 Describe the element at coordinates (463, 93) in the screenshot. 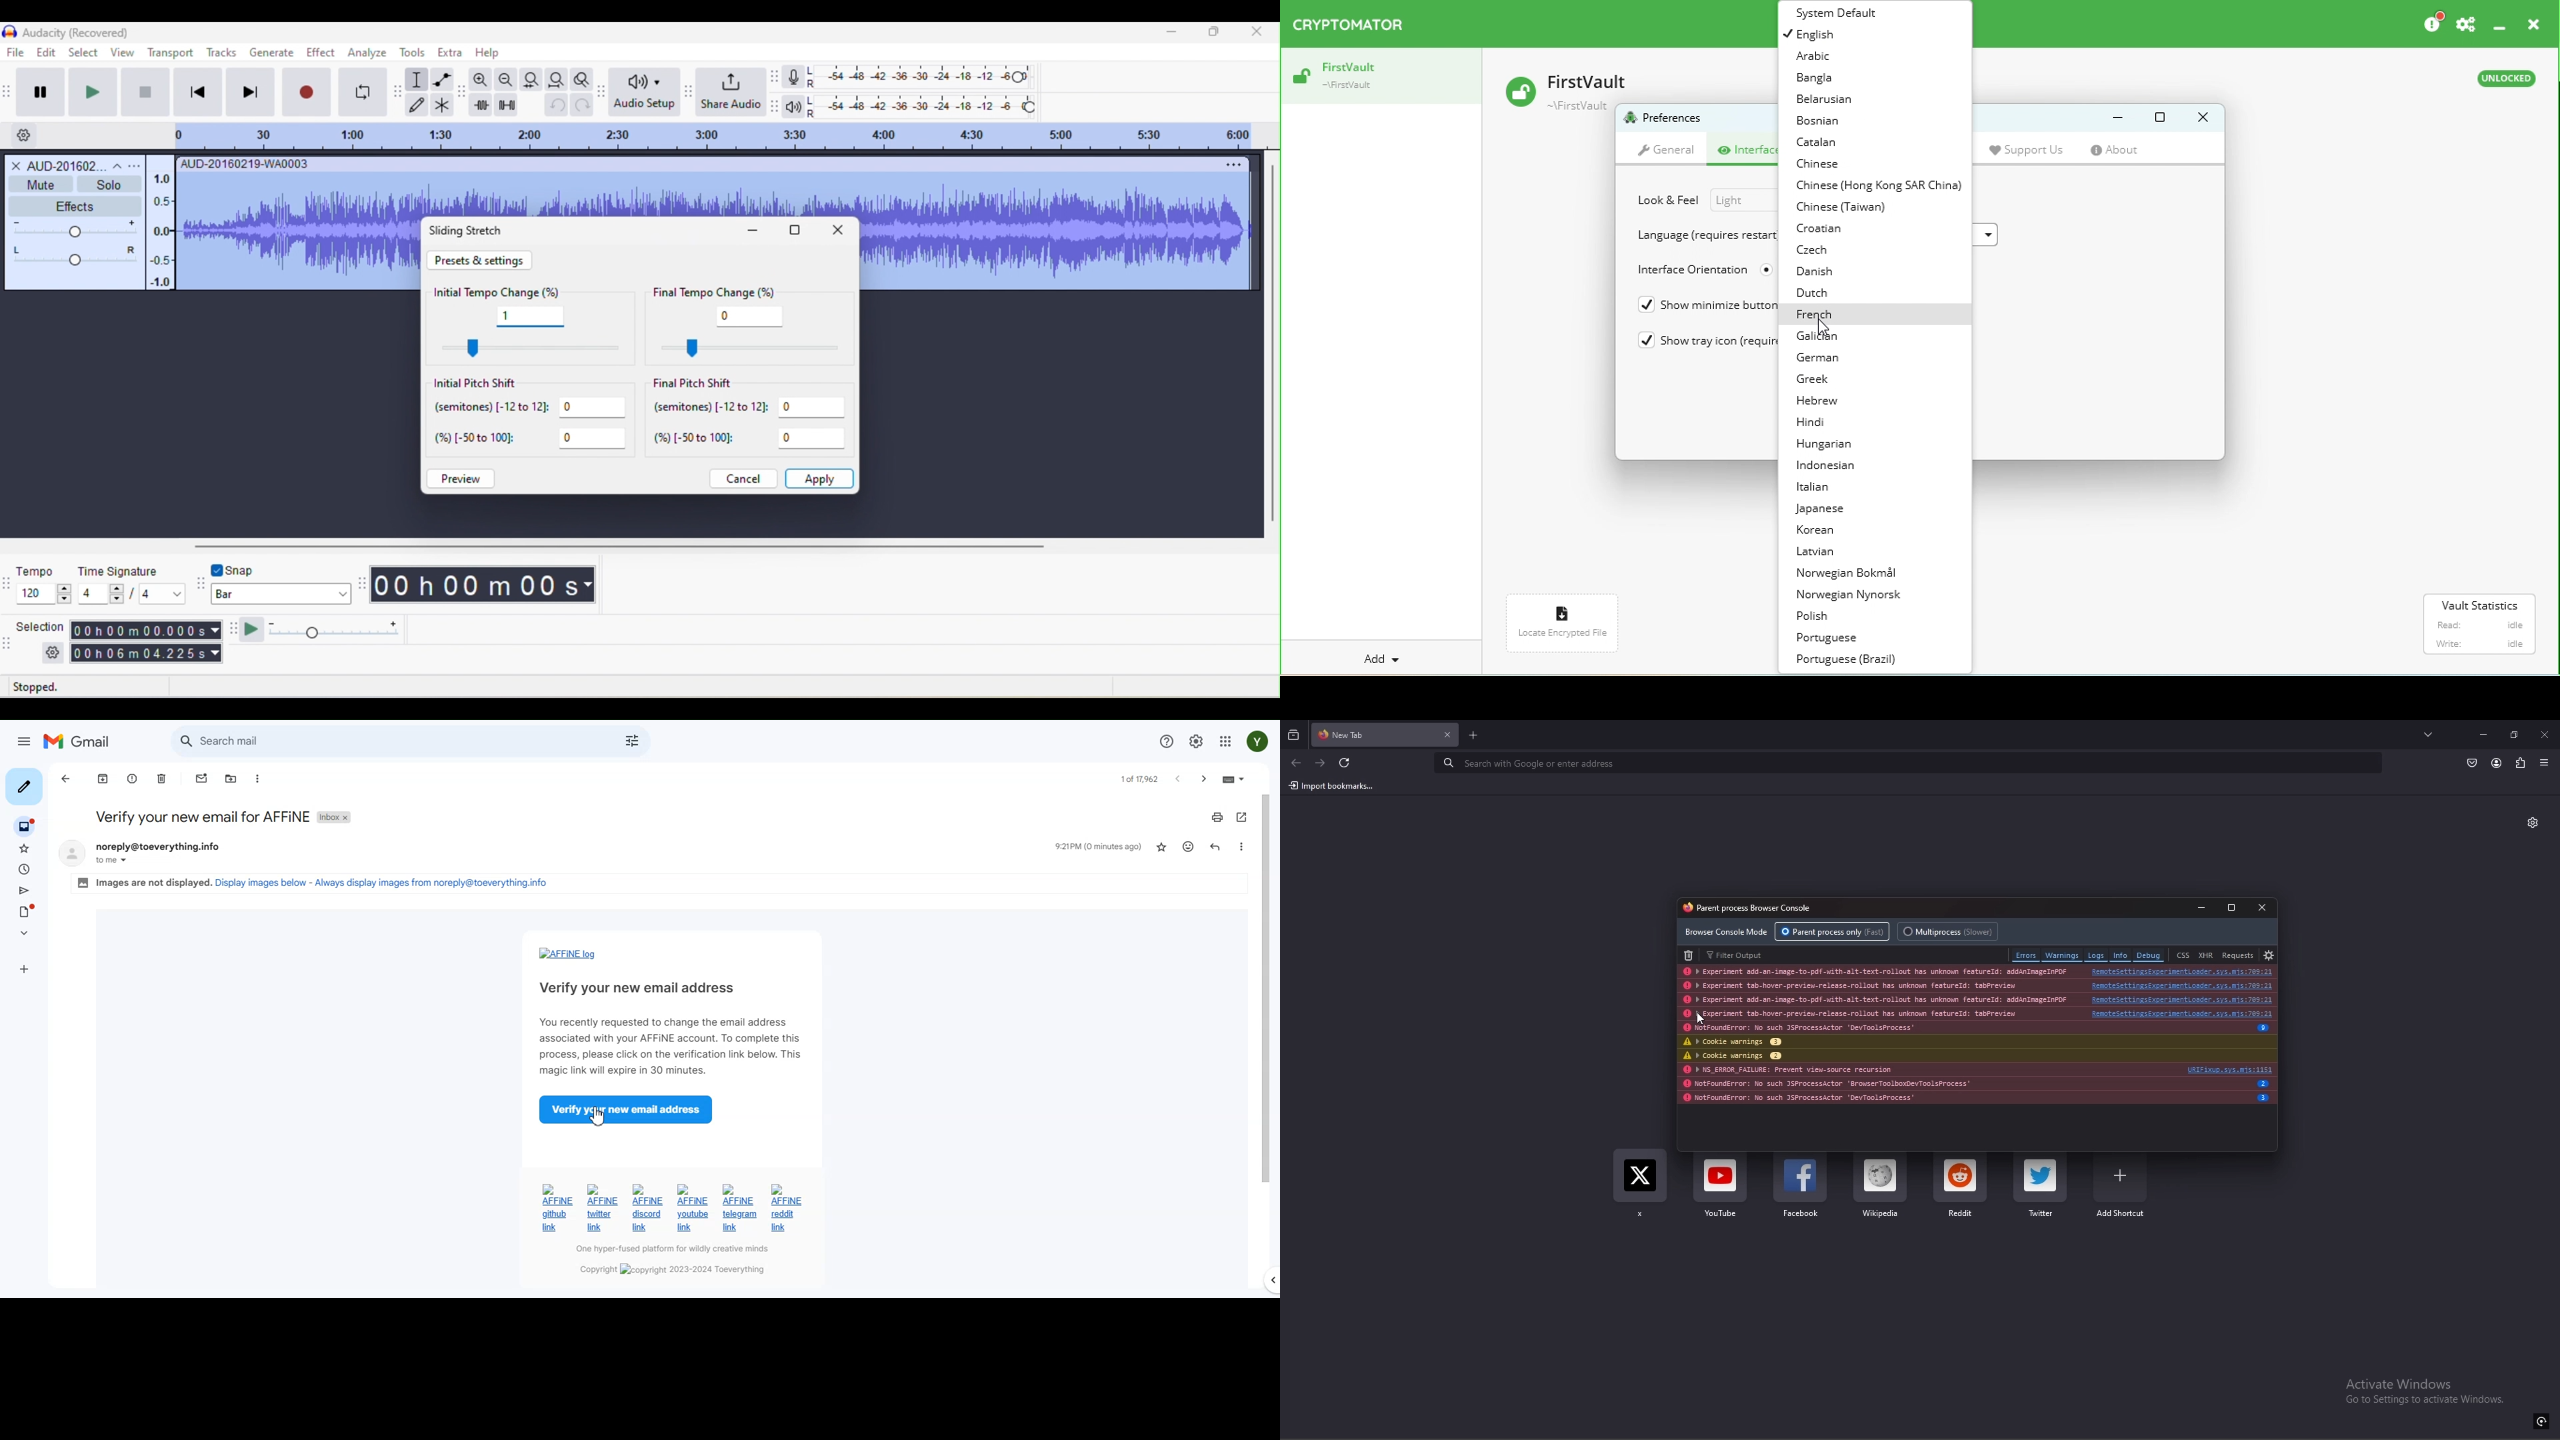

I see `audacity edit toolbar` at that location.